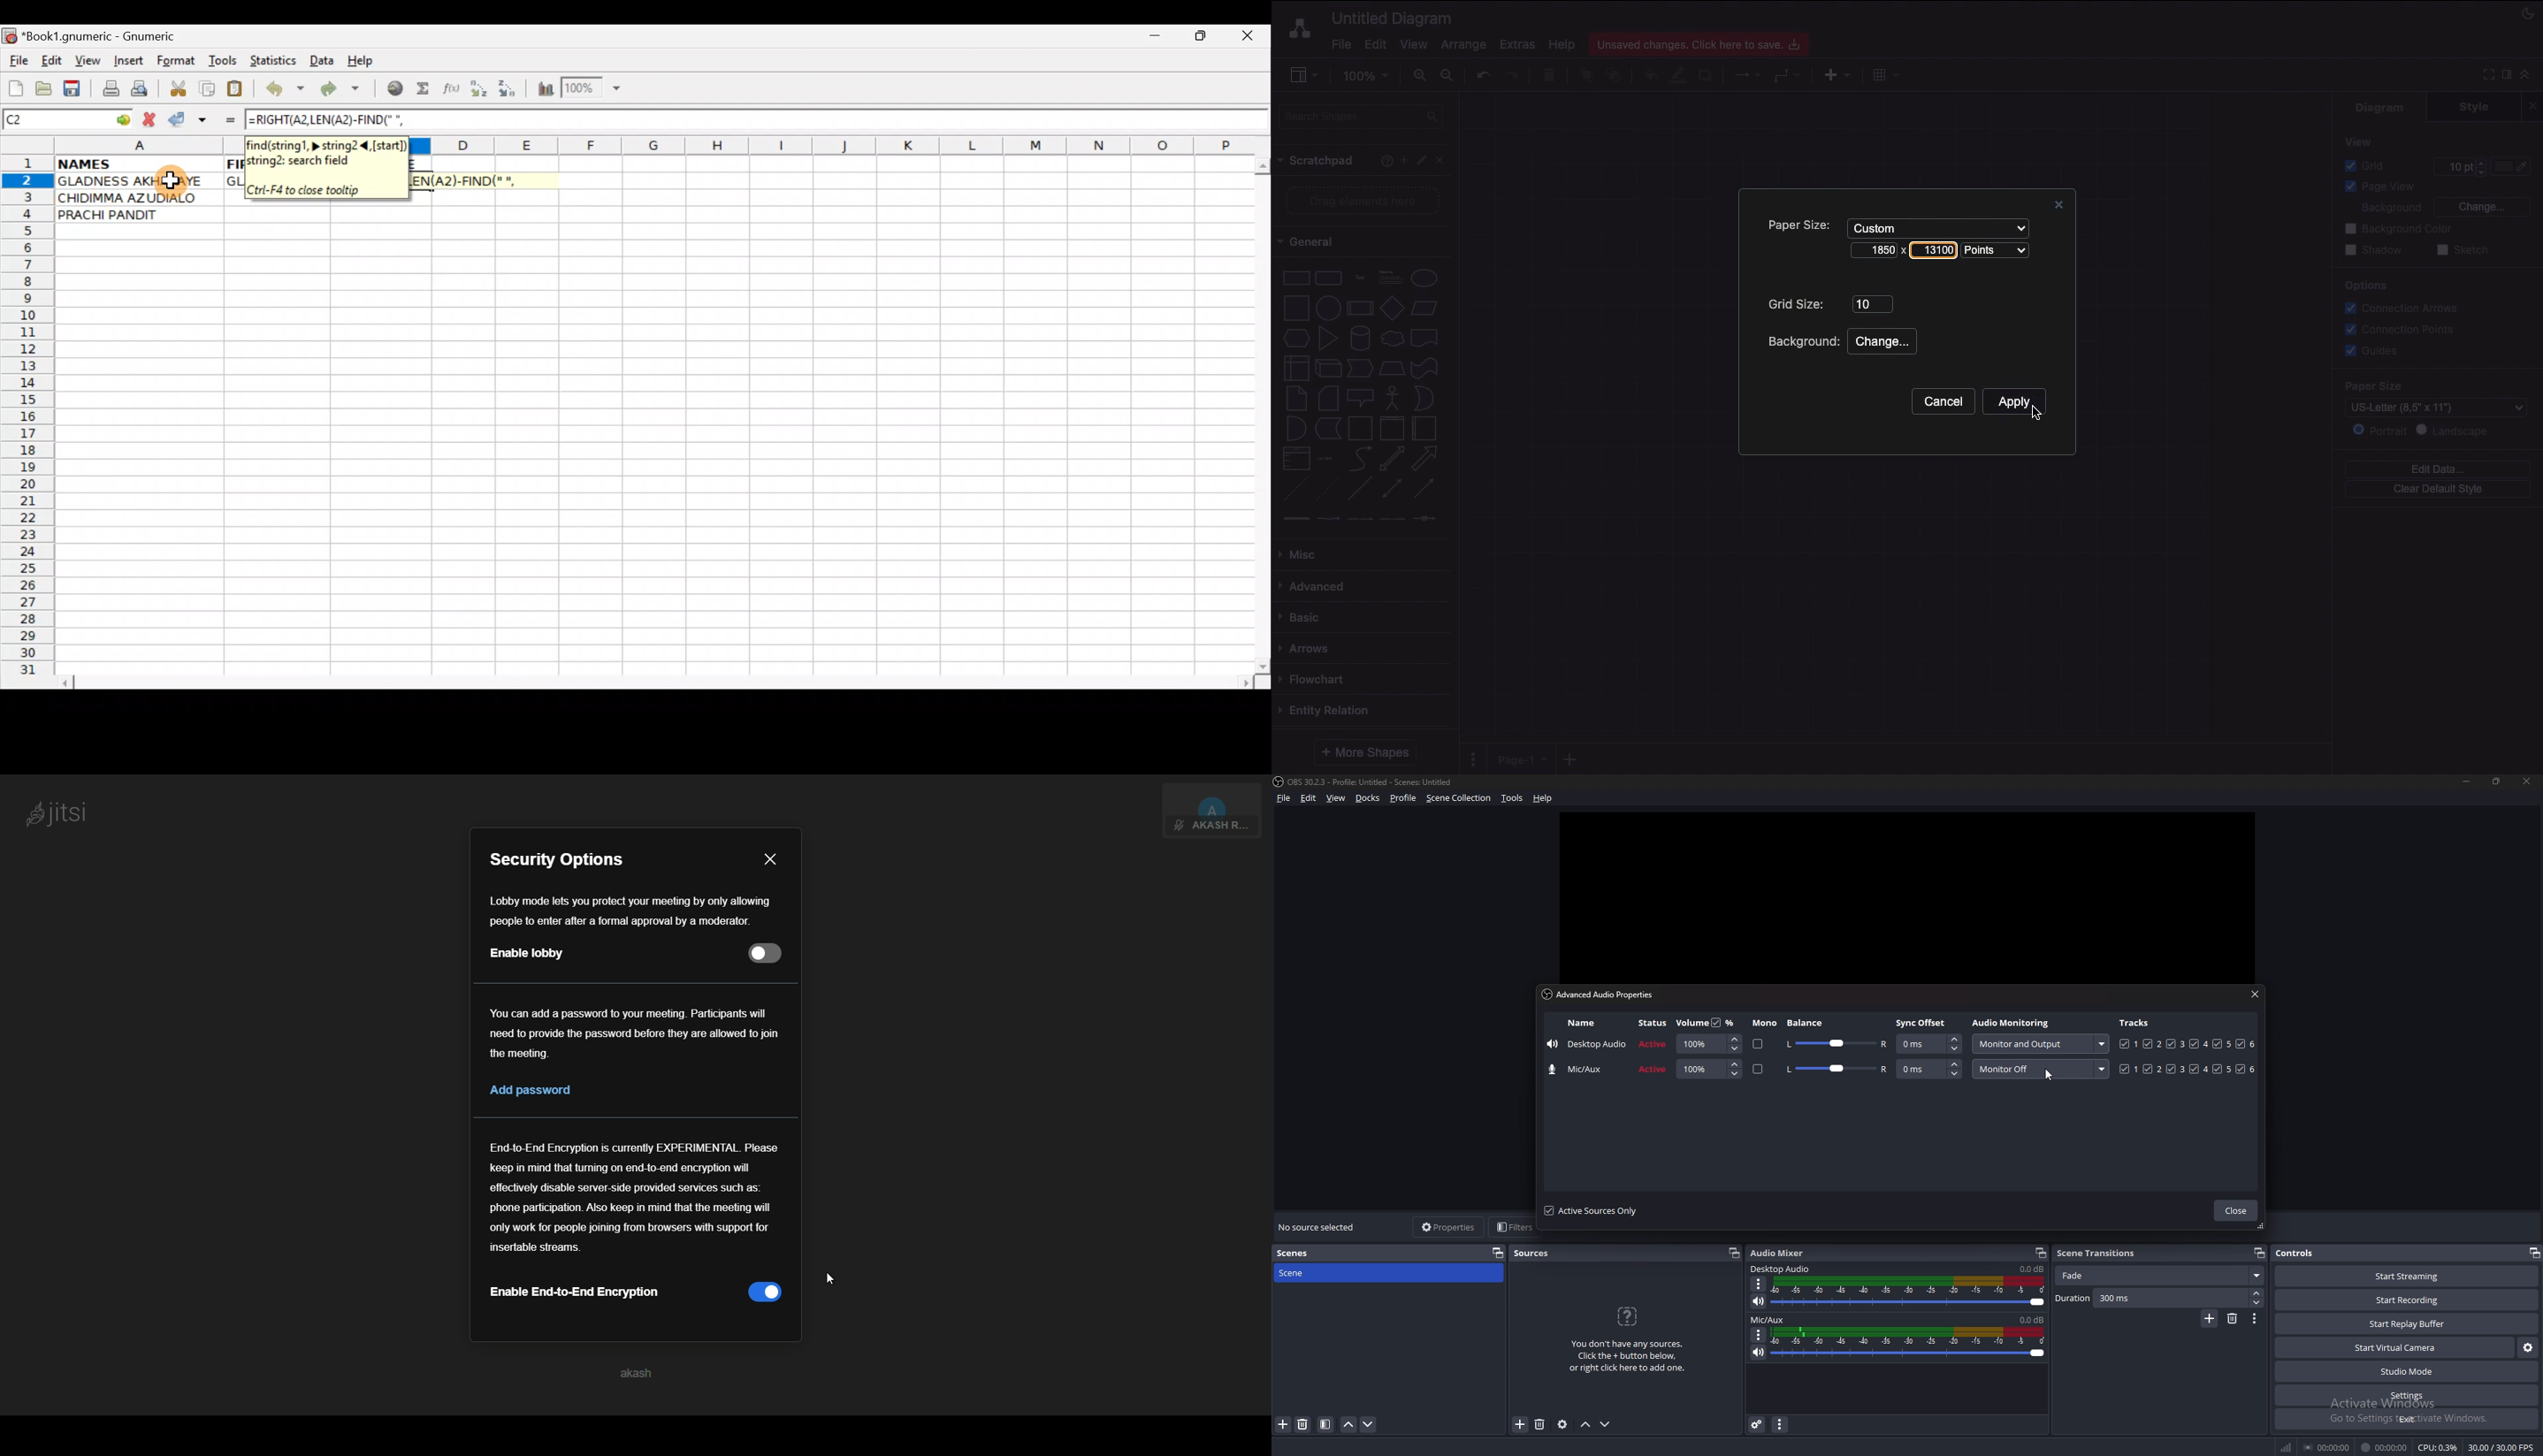  What do you see at coordinates (2503, 1447) in the screenshot?
I see `30.00/ 30.00 FPS` at bounding box center [2503, 1447].